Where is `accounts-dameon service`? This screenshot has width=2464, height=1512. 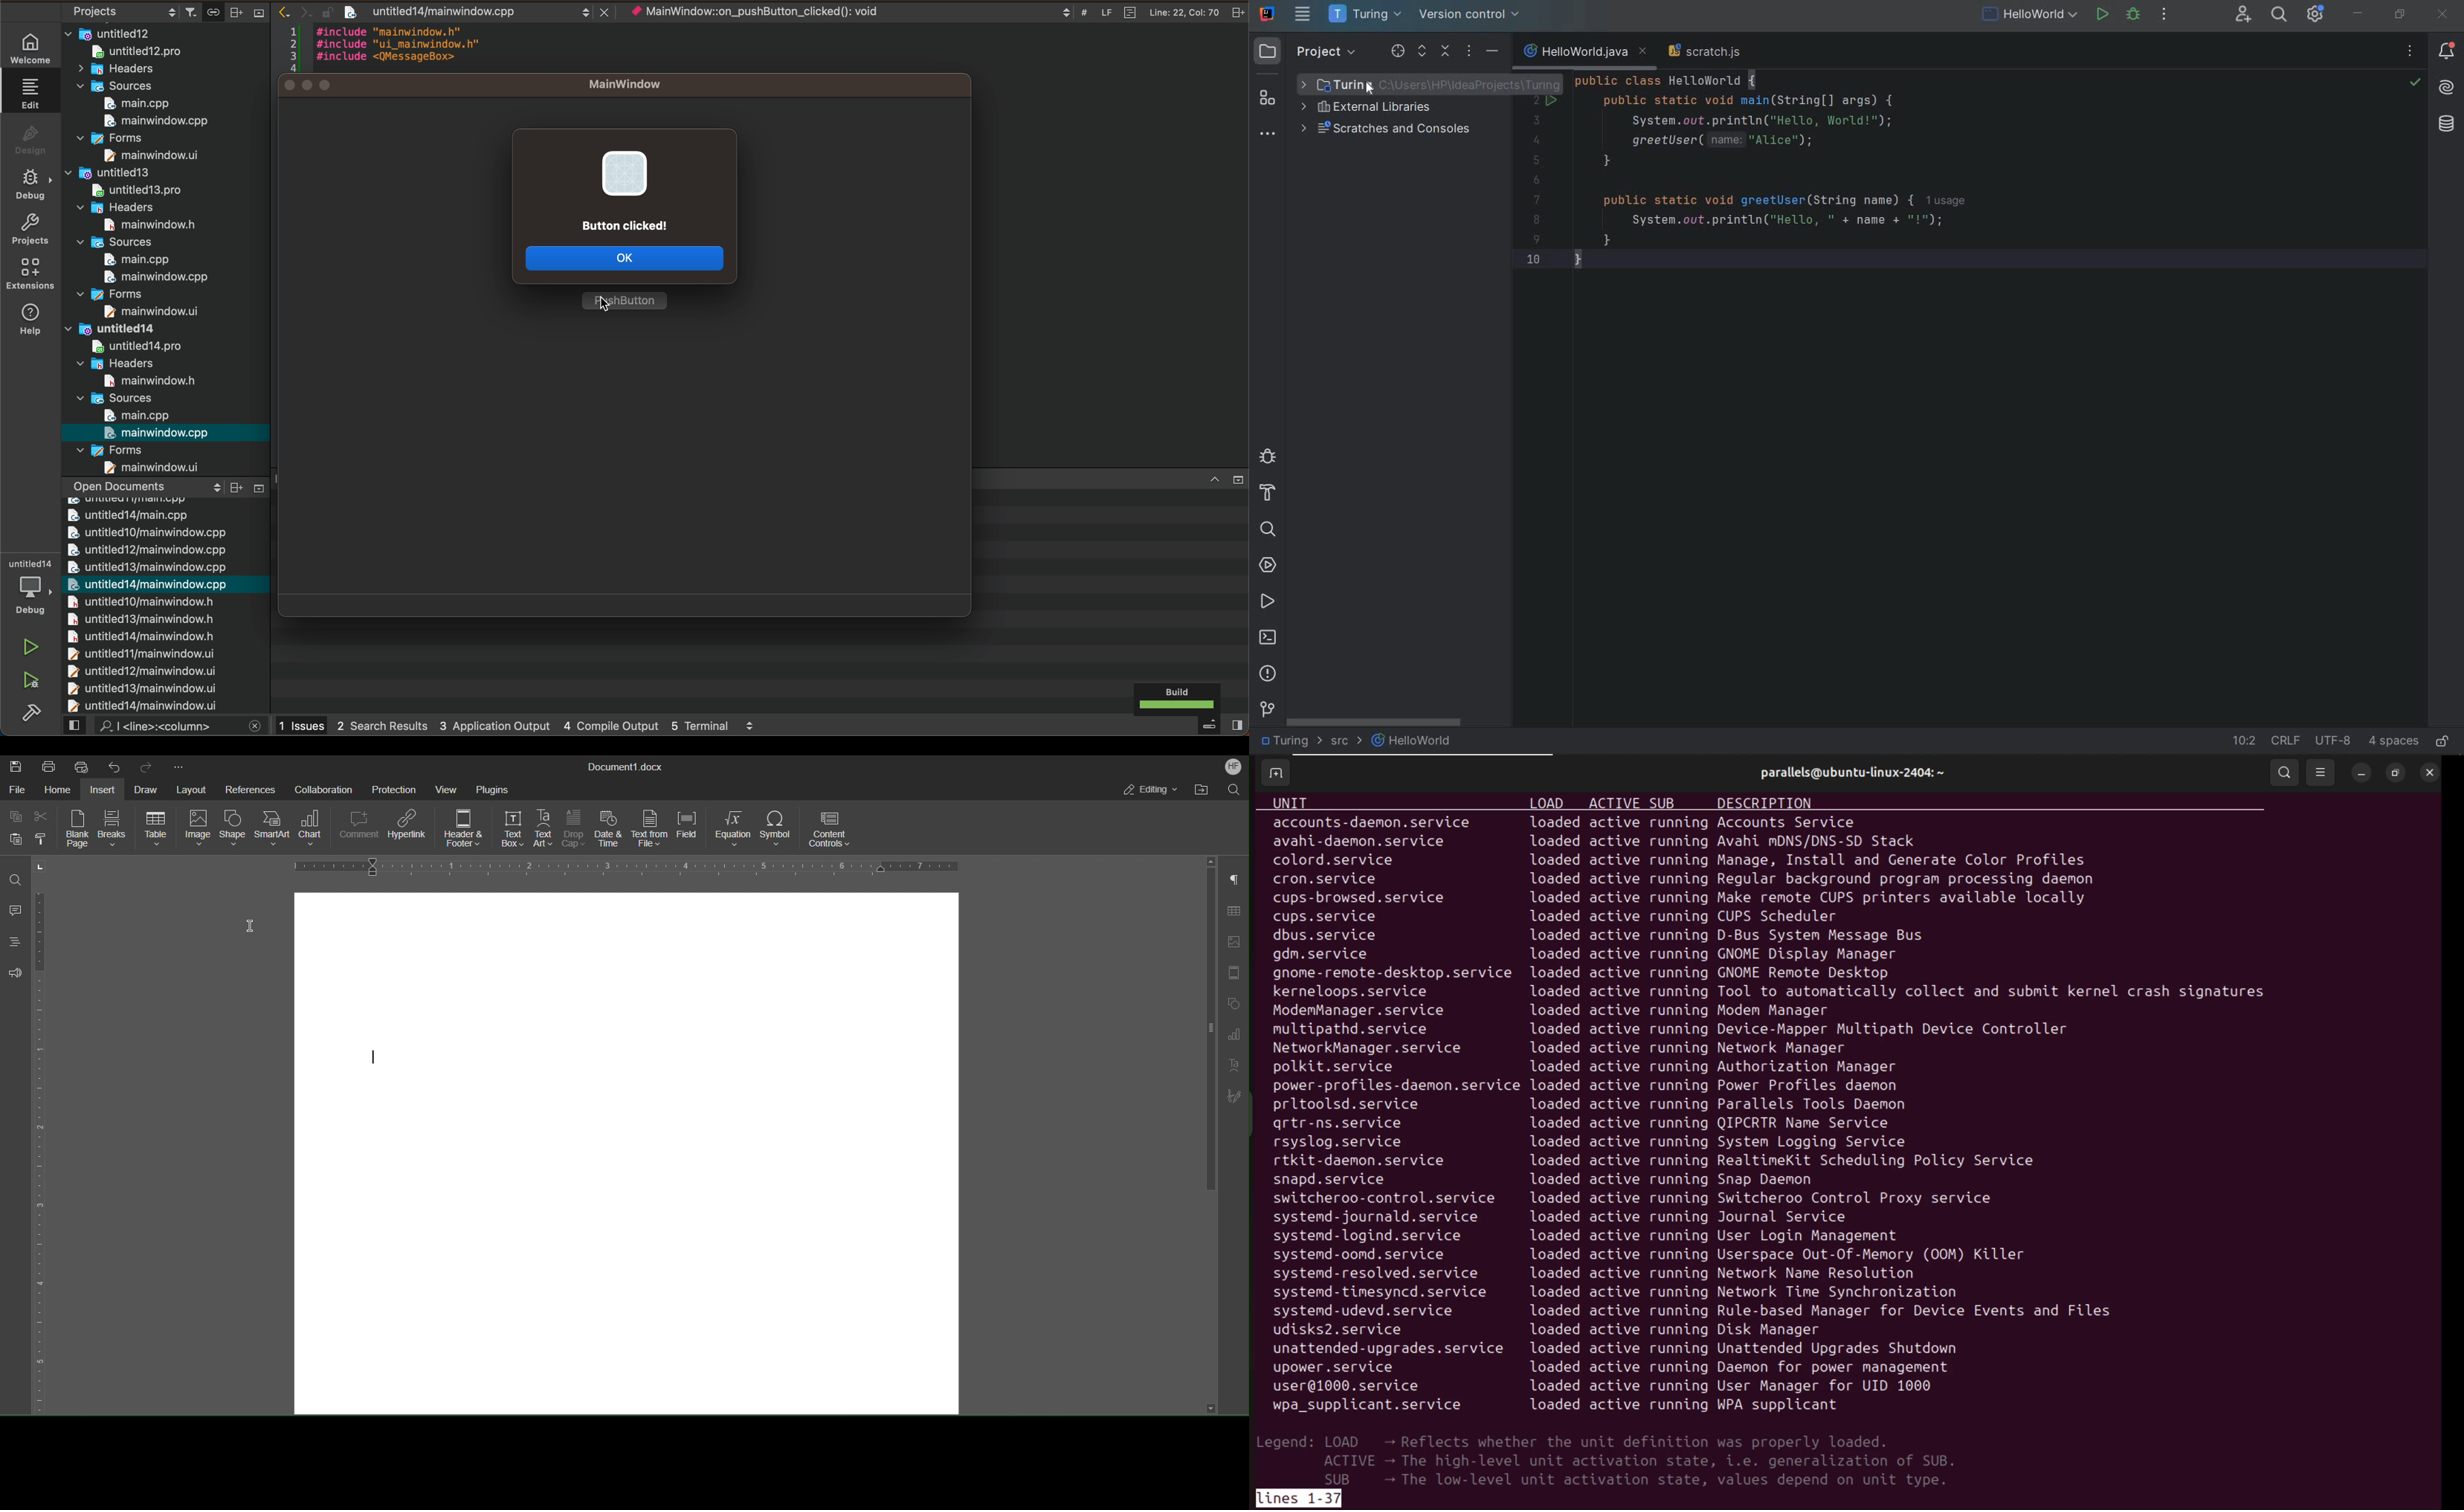
accounts-dameon service is located at coordinates (1379, 822).